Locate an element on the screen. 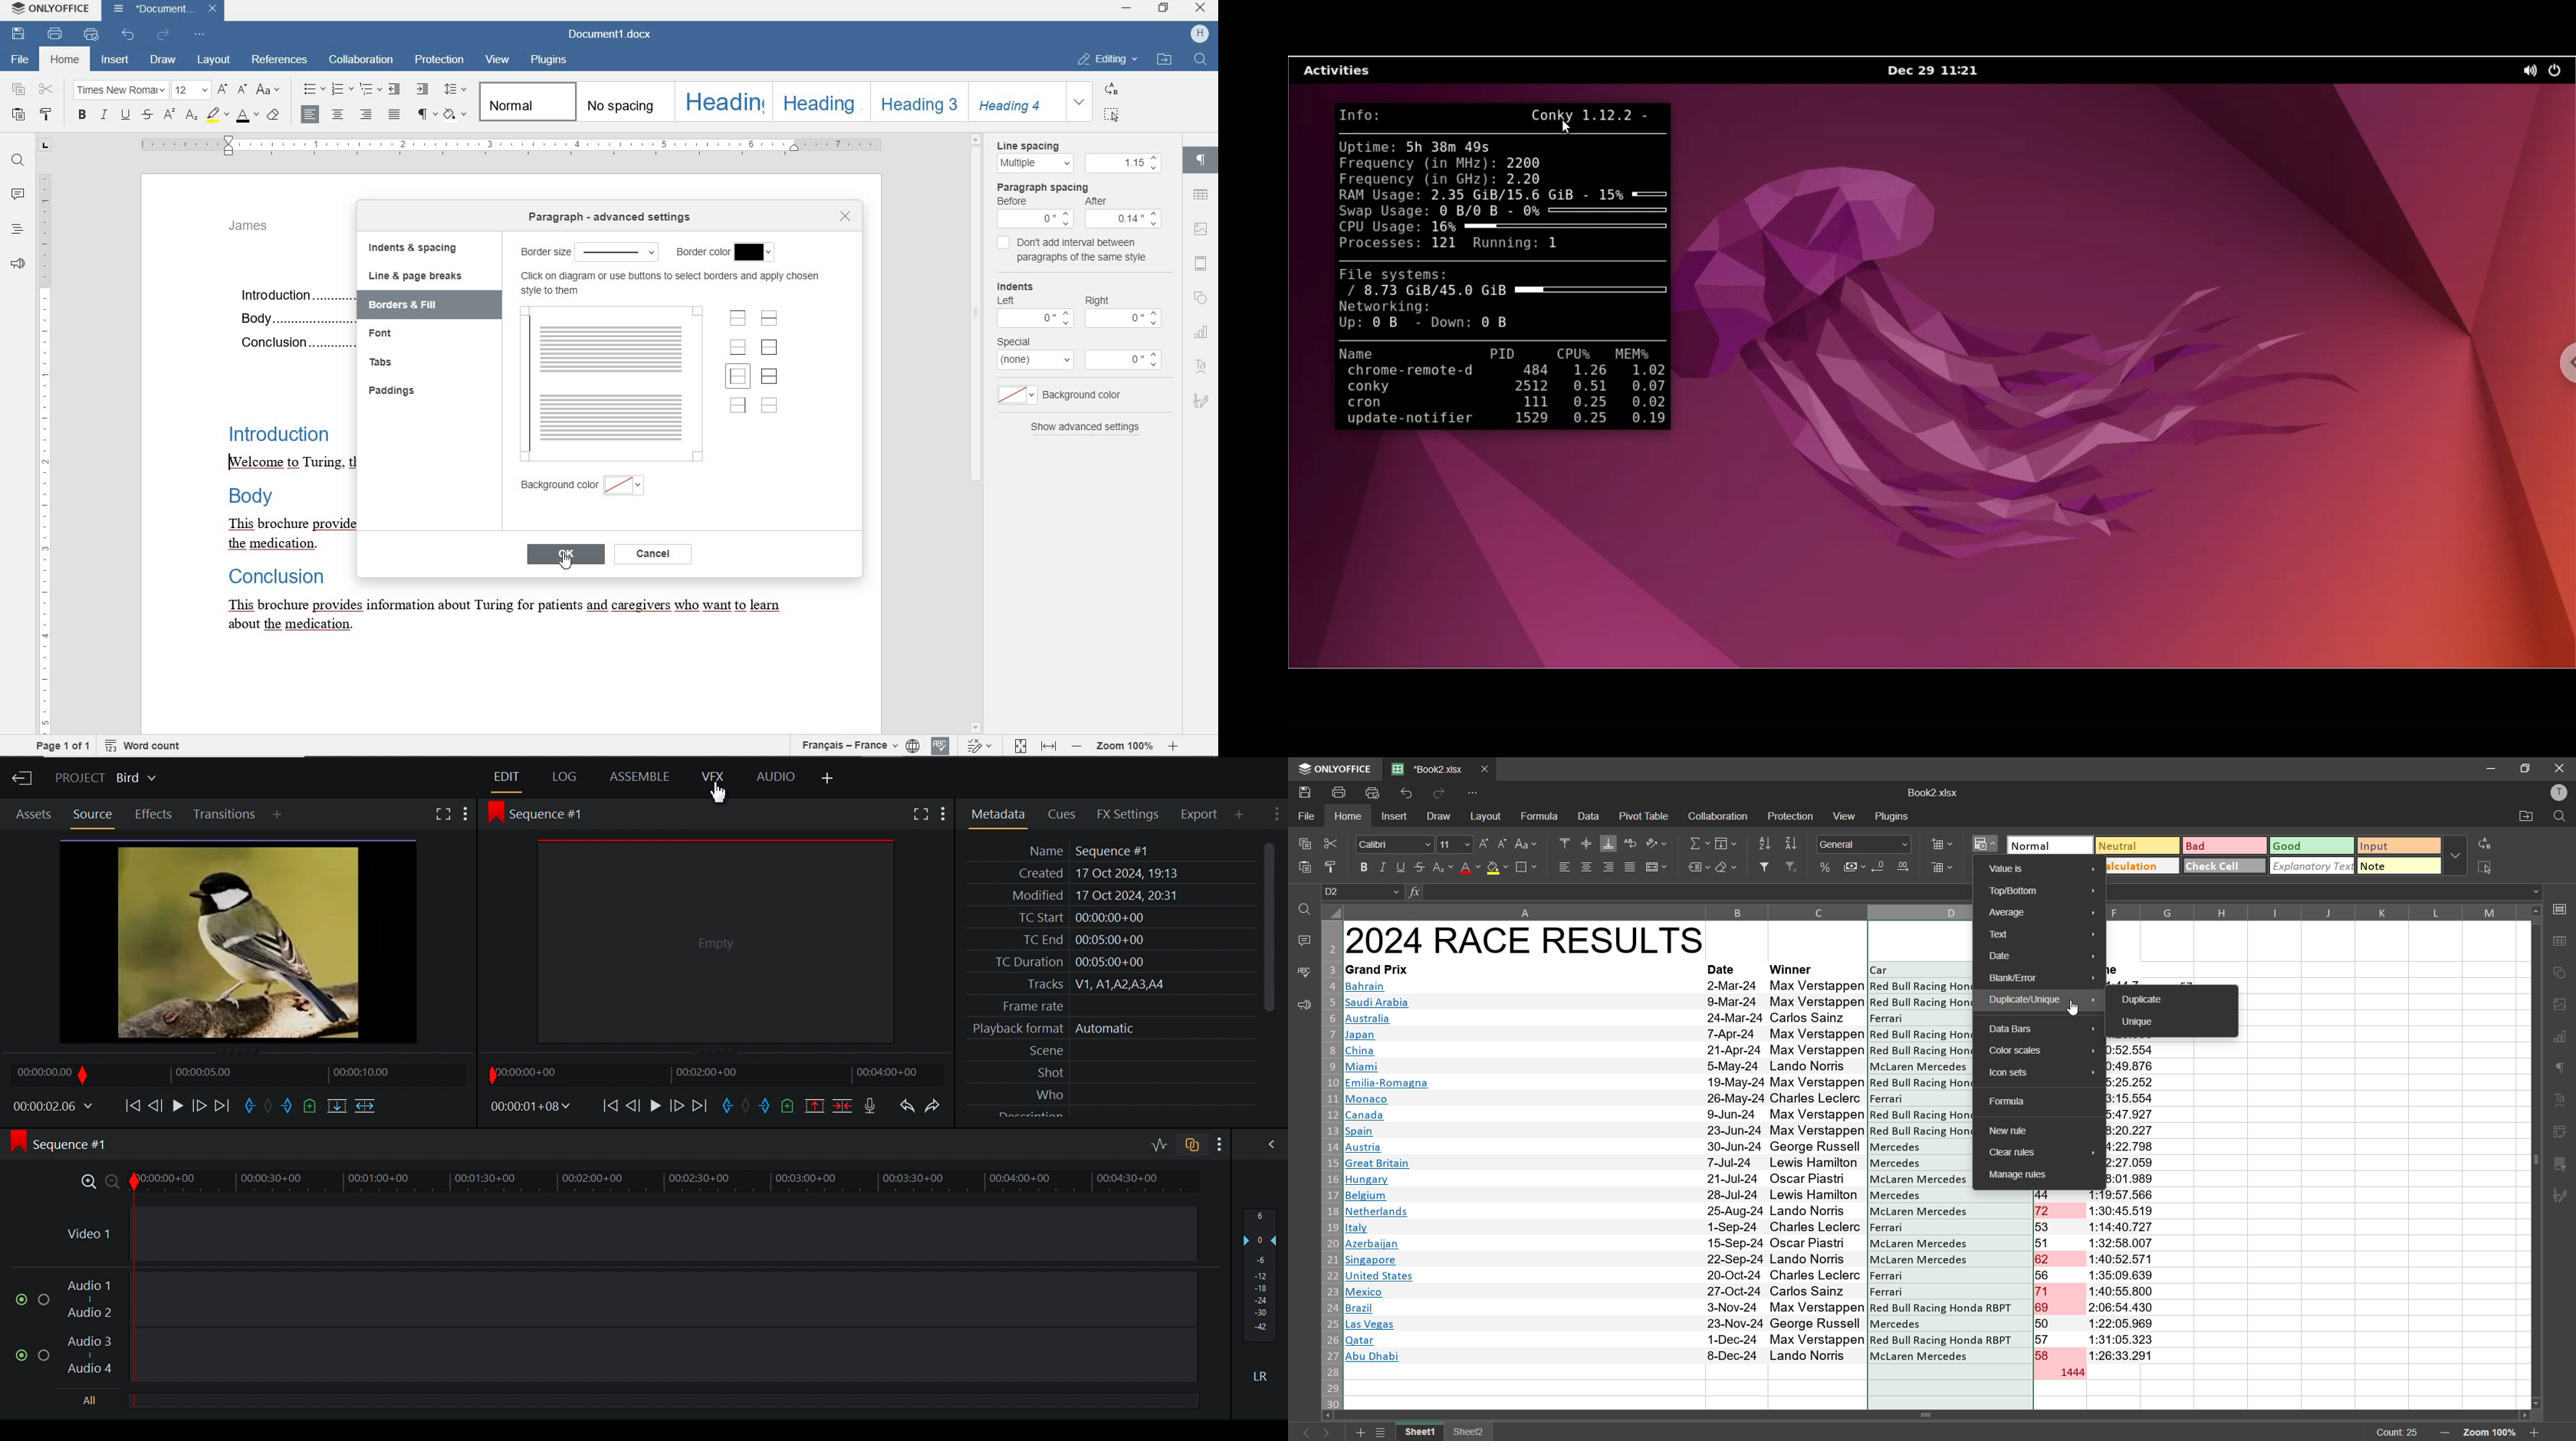 The image size is (2576, 1456). set horizontal inner lines only is located at coordinates (770, 320).